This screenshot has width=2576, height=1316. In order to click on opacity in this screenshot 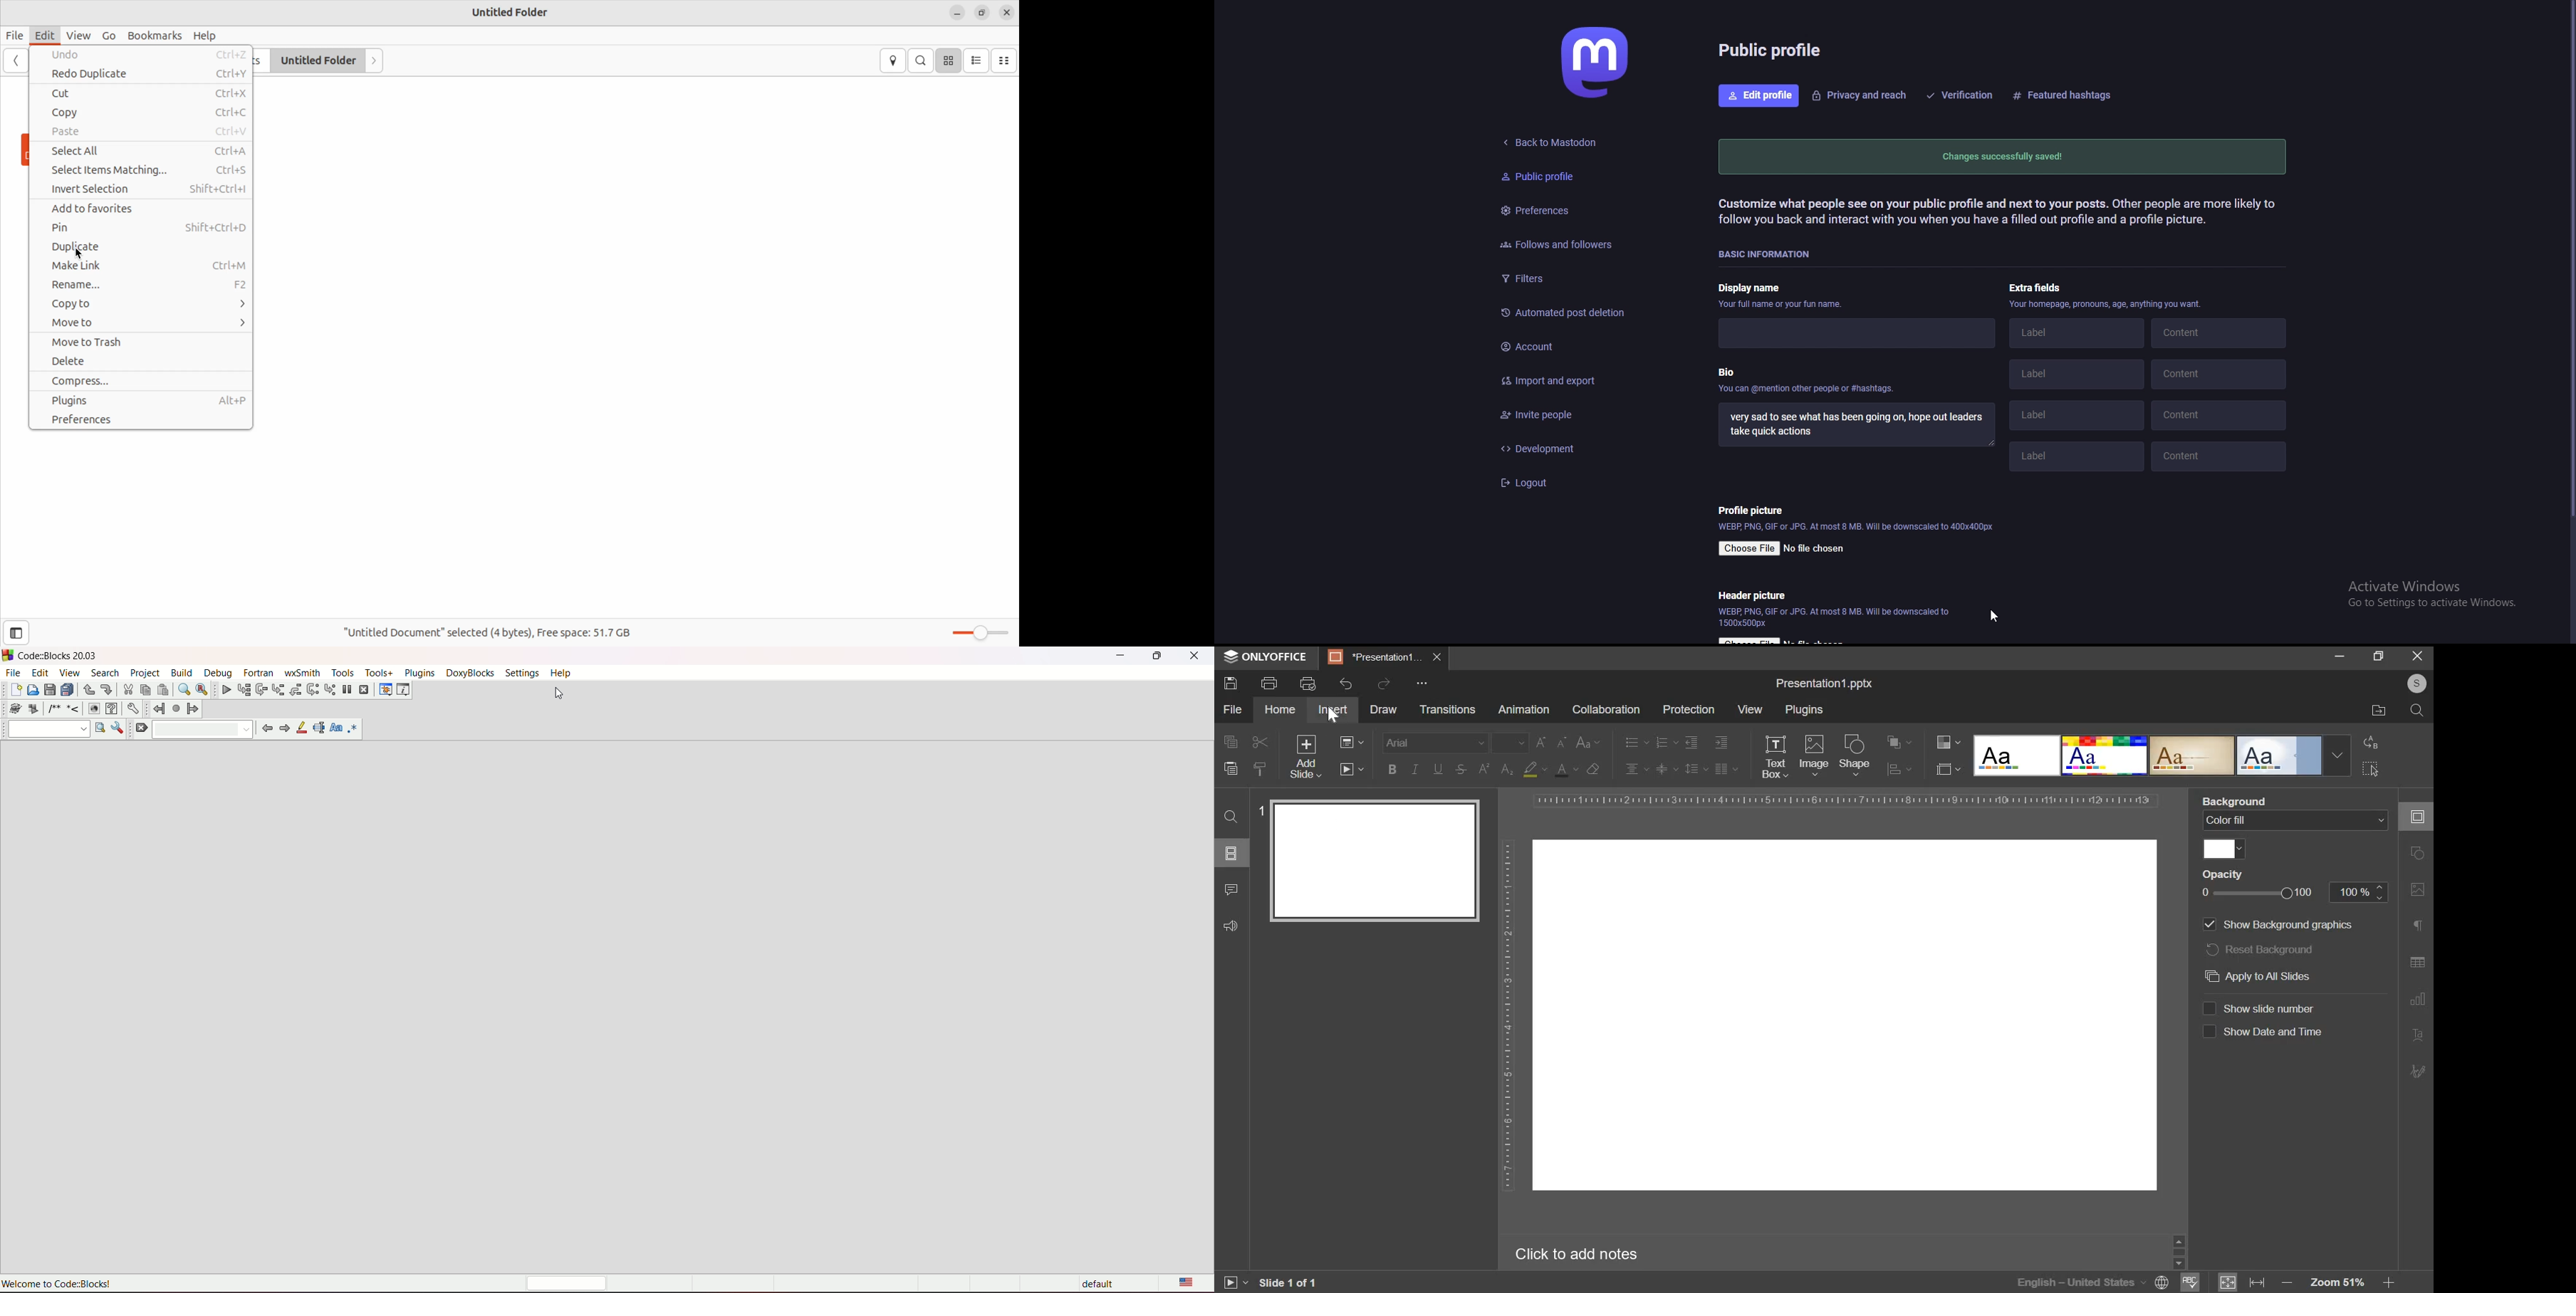, I will do `click(2258, 893)`.